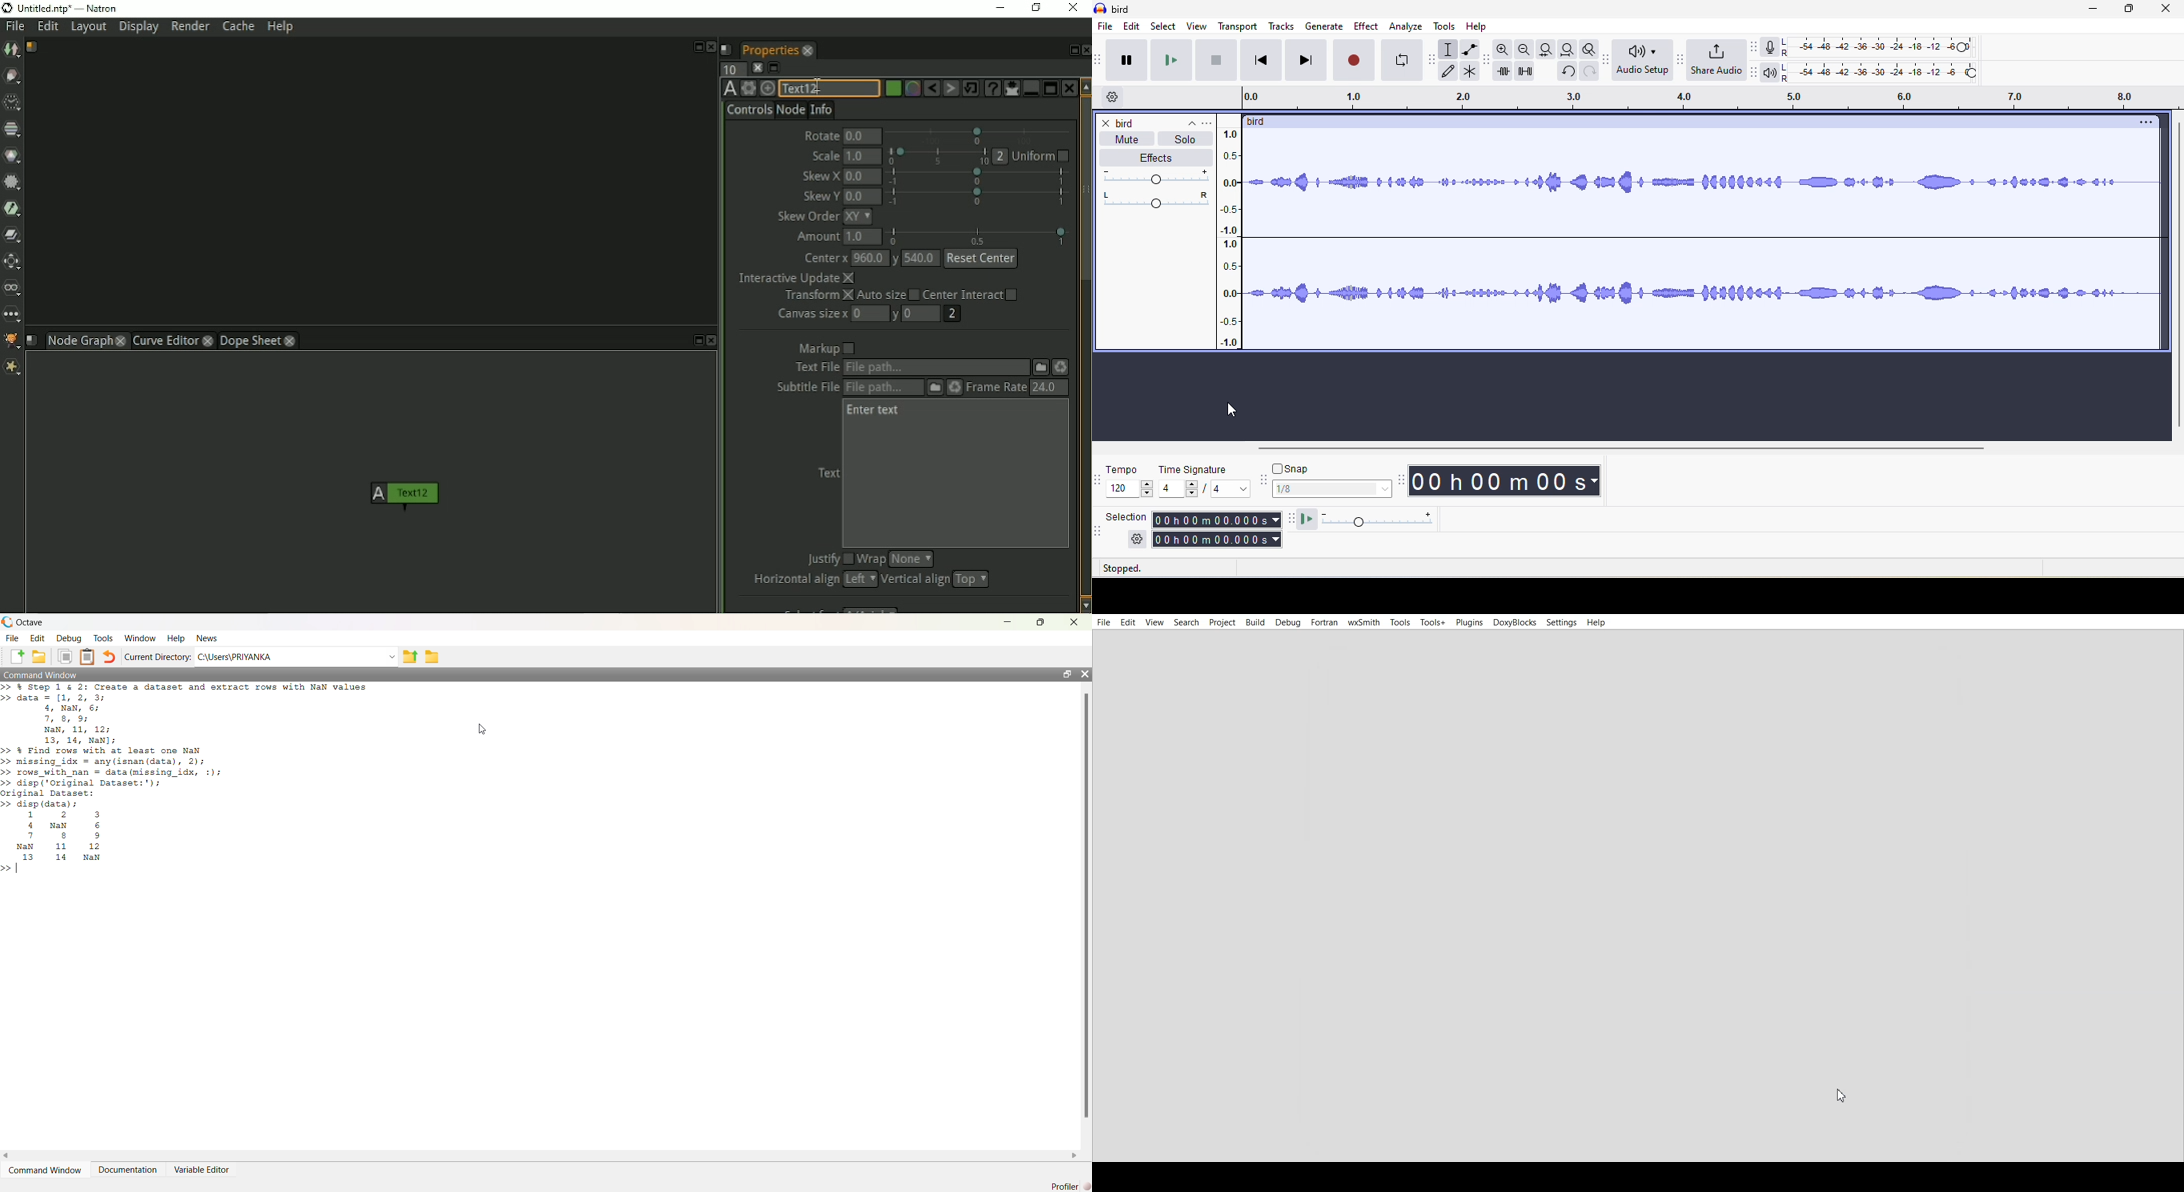 This screenshot has height=1204, width=2184. Describe the element at coordinates (1364, 623) in the screenshot. I see `wxSmith` at that location.